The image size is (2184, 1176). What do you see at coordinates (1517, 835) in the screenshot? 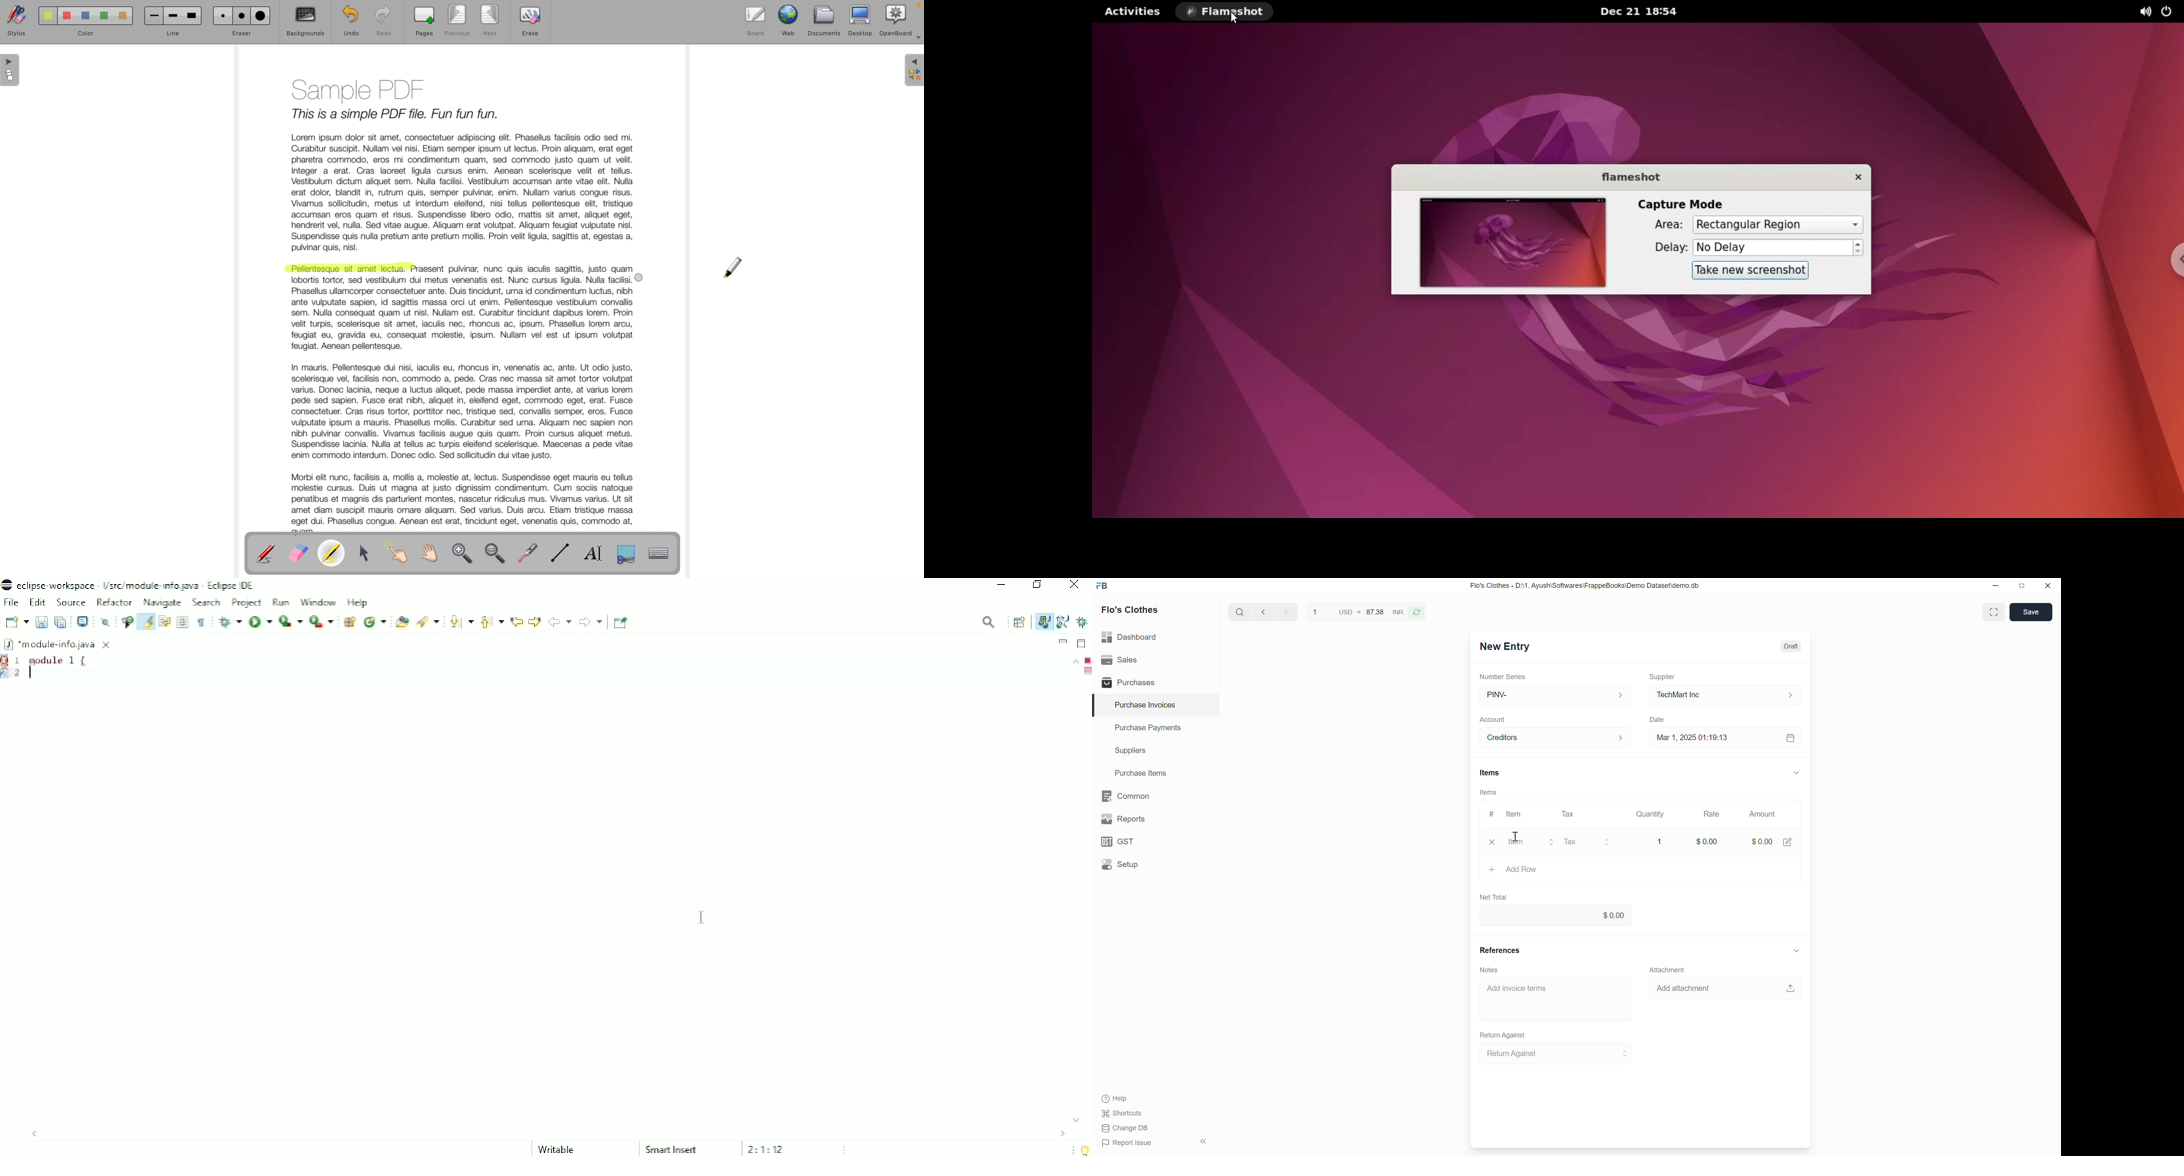
I see `cursor` at bounding box center [1517, 835].